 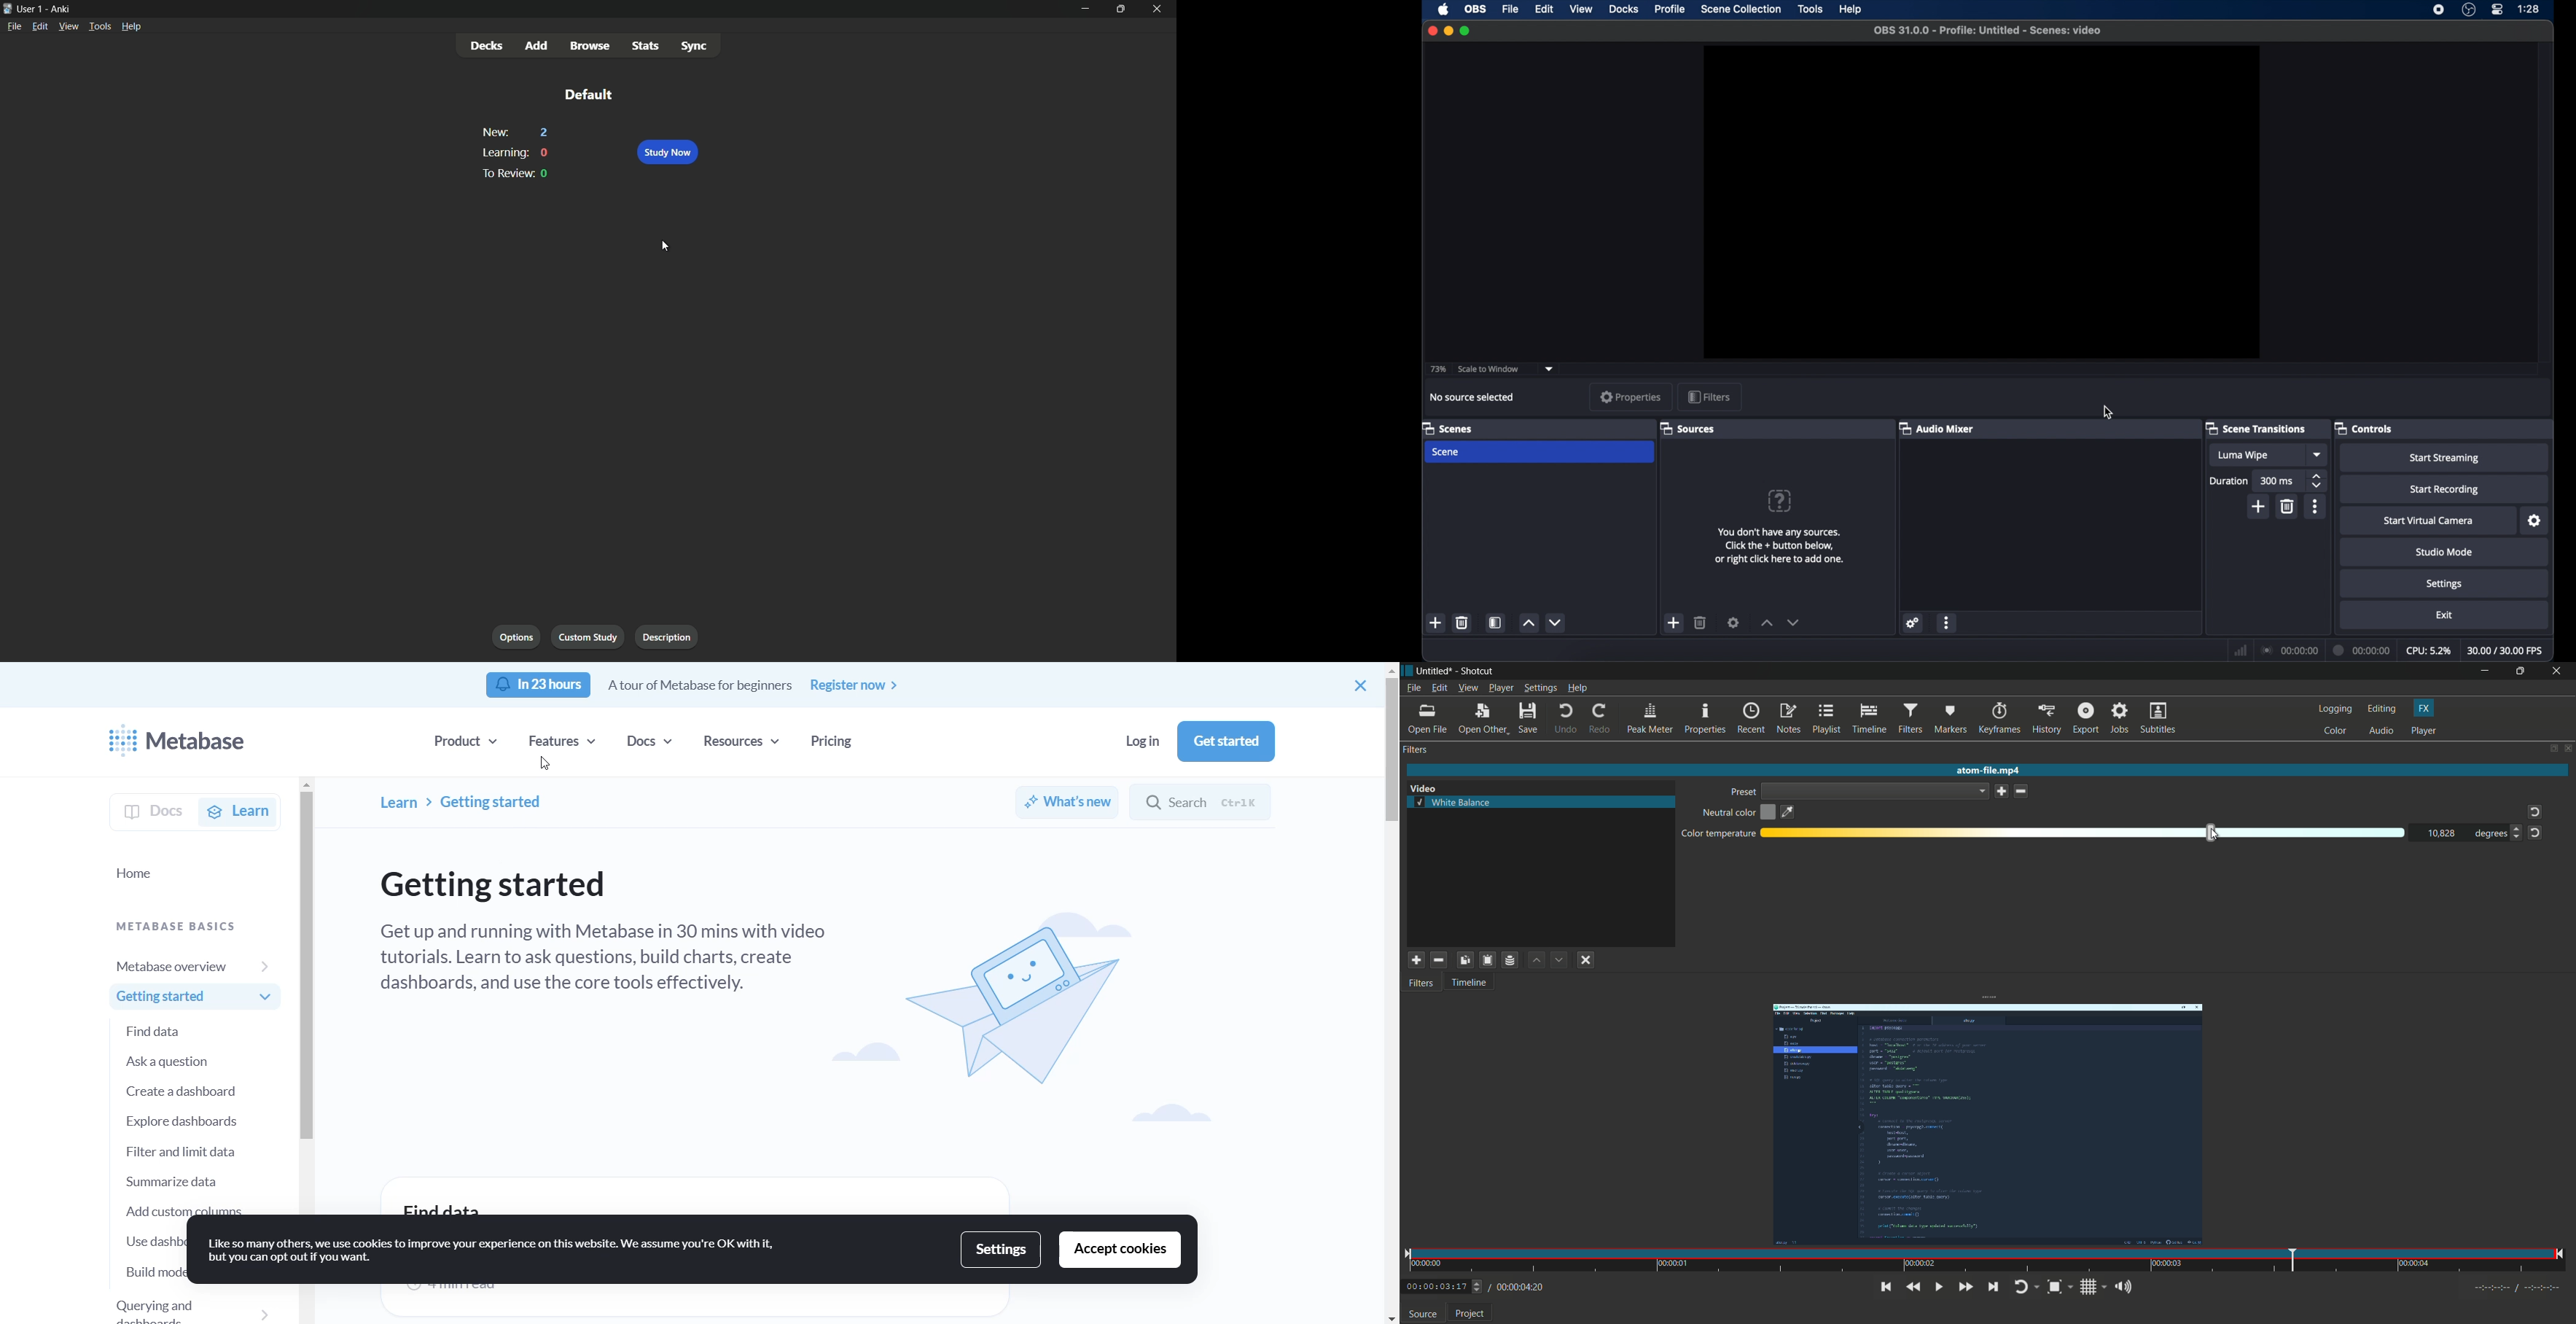 What do you see at coordinates (1442, 1285) in the screenshot?
I see `0:00:03:17 (current time)` at bounding box center [1442, 1285].